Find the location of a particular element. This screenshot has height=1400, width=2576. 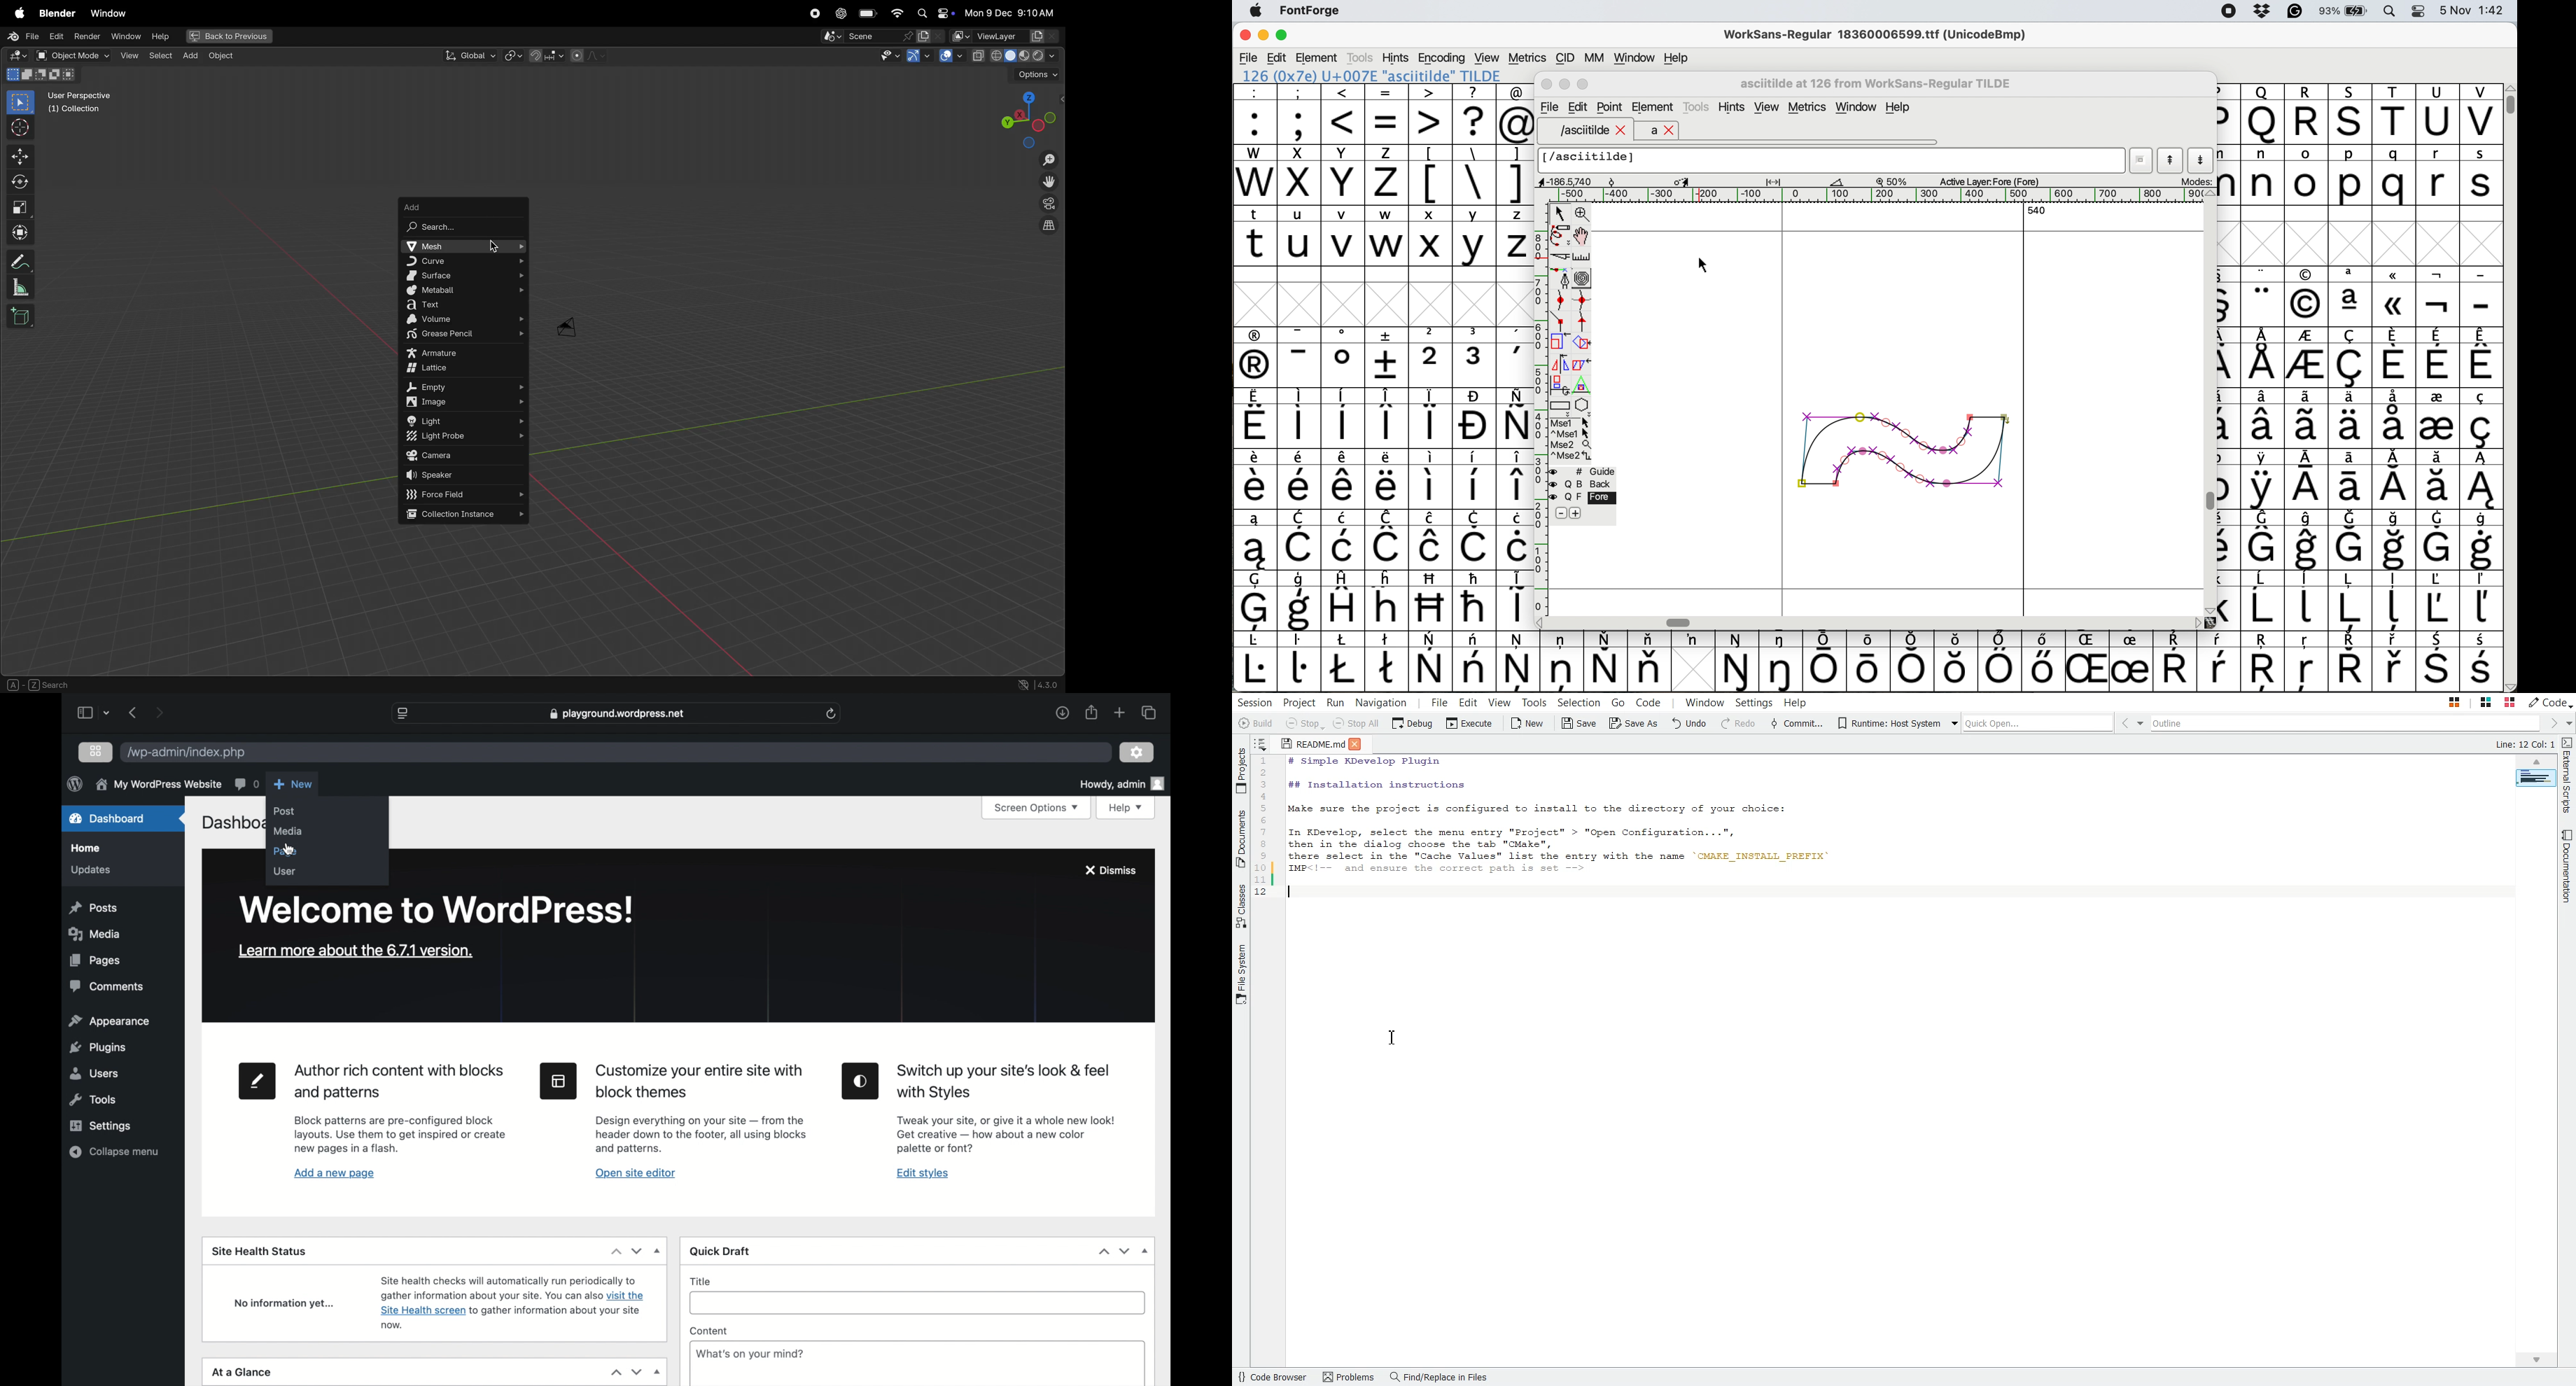

symbol is located at coordinates (2353, 358).